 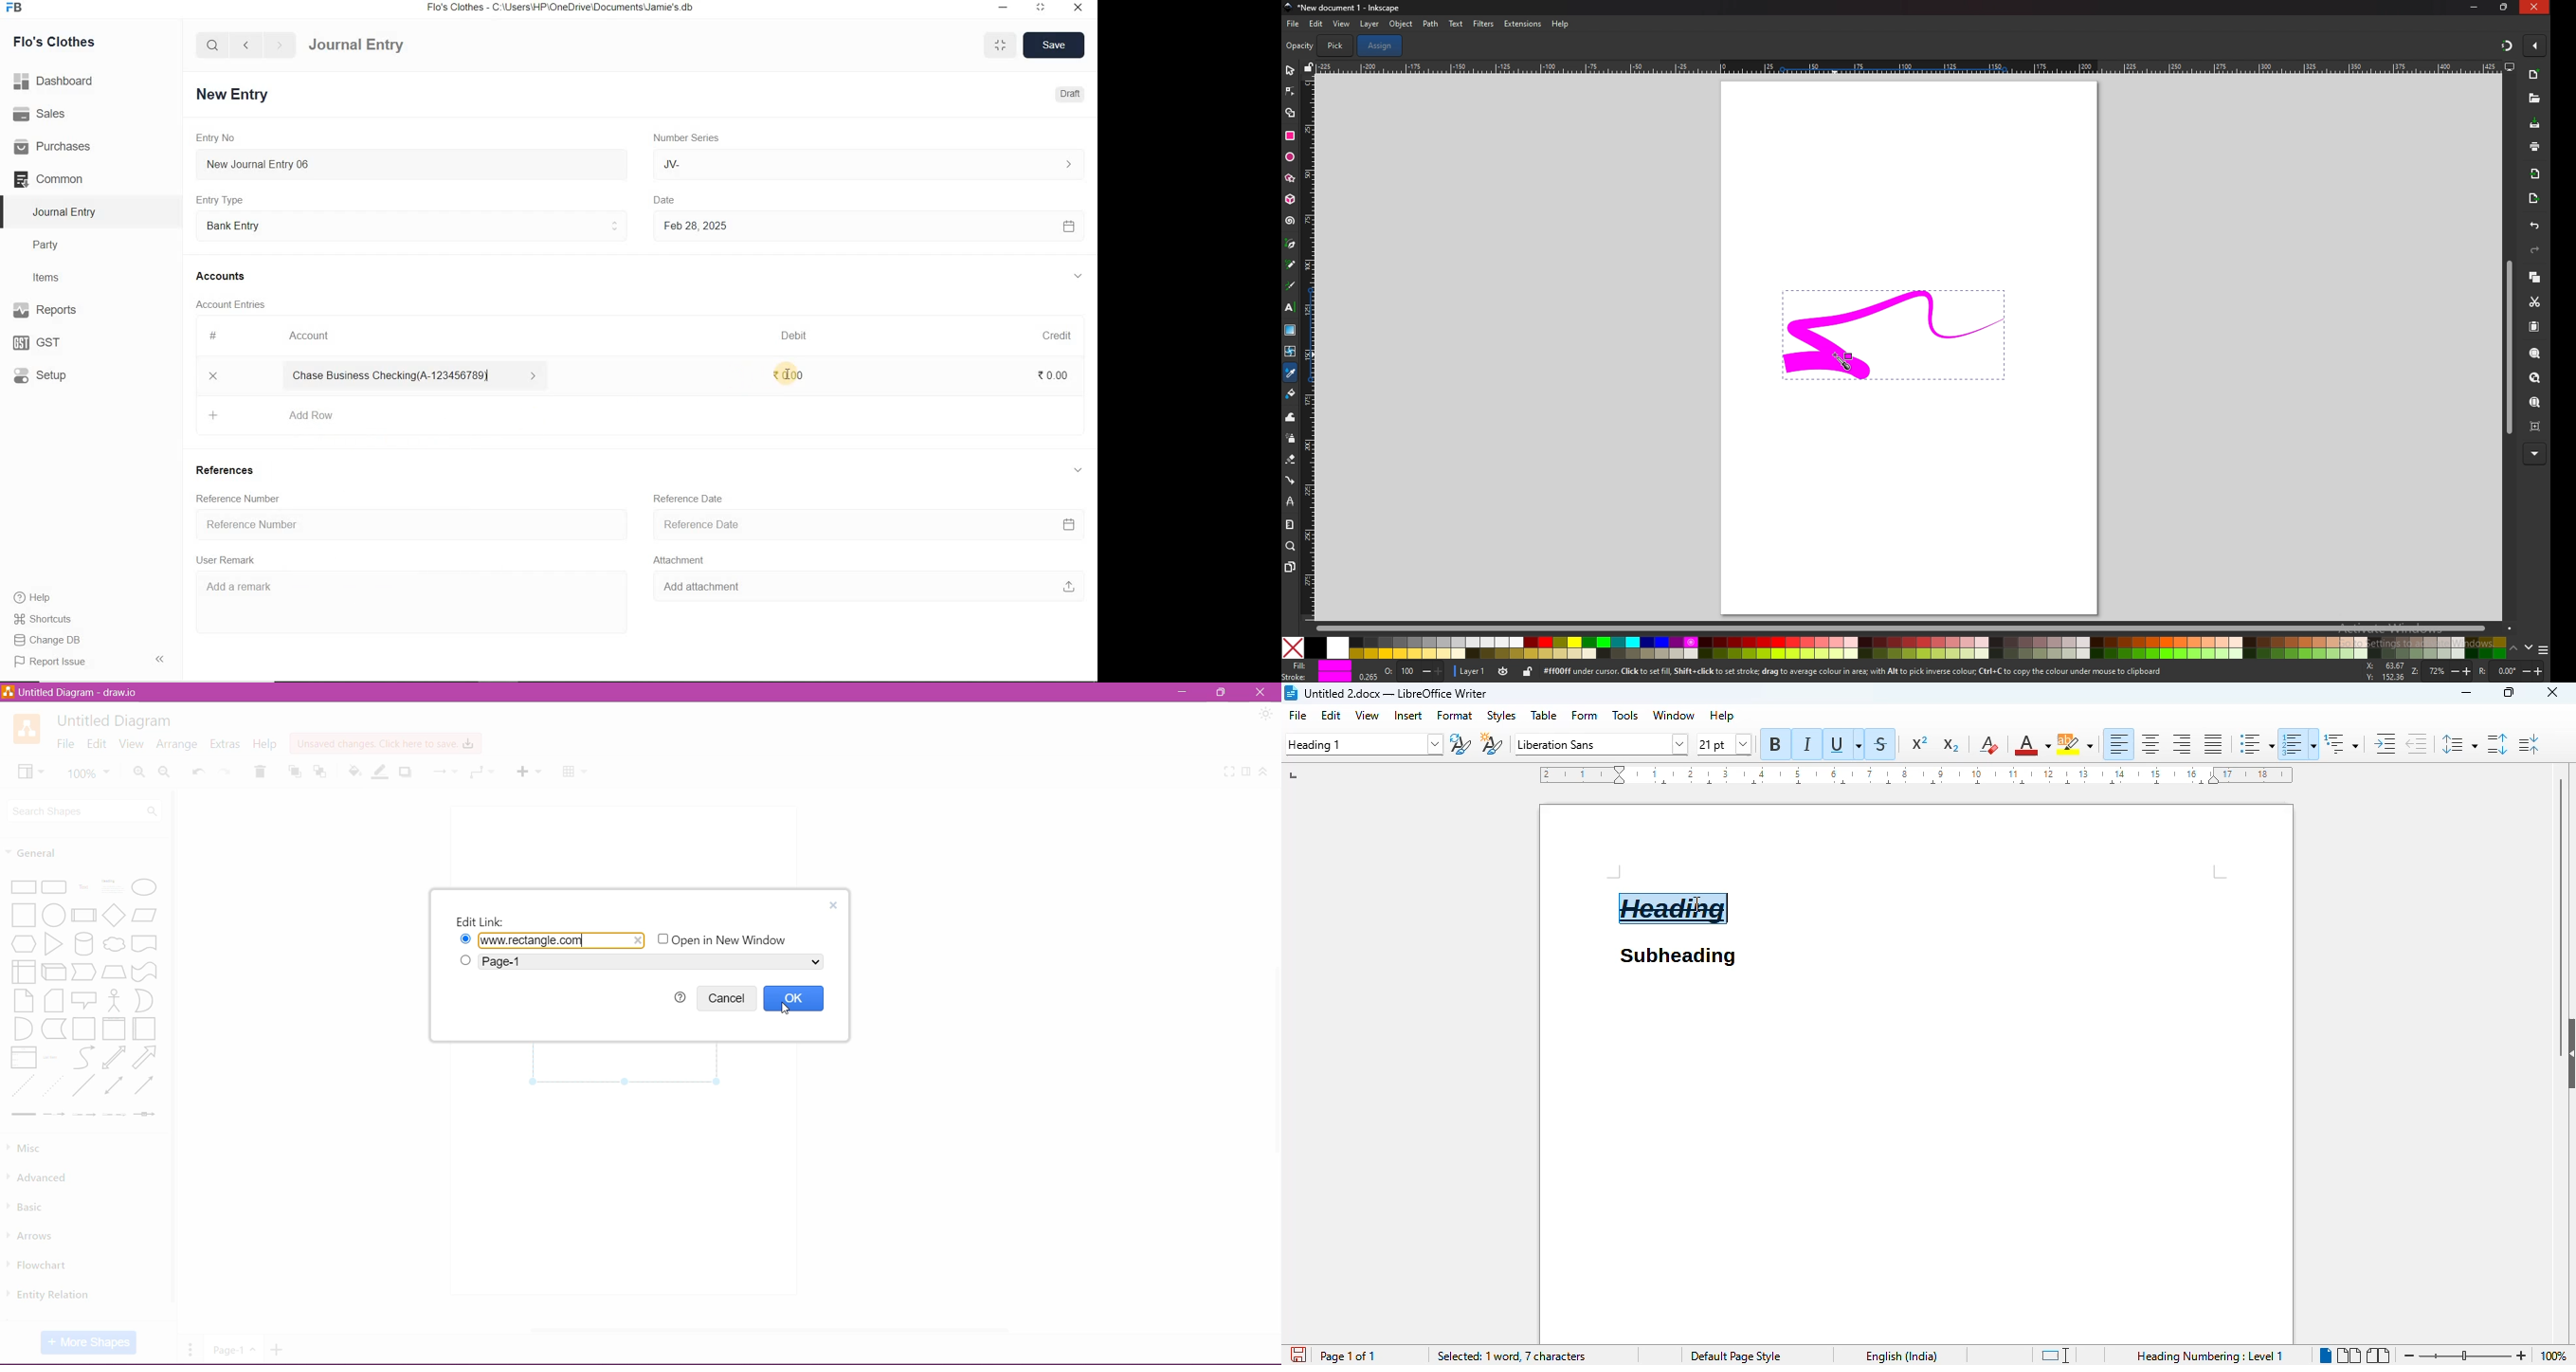 What do you see at coordinates (32, 1234) in the screenshot?
I see `Arrows` at bounding box center [32, 1234].